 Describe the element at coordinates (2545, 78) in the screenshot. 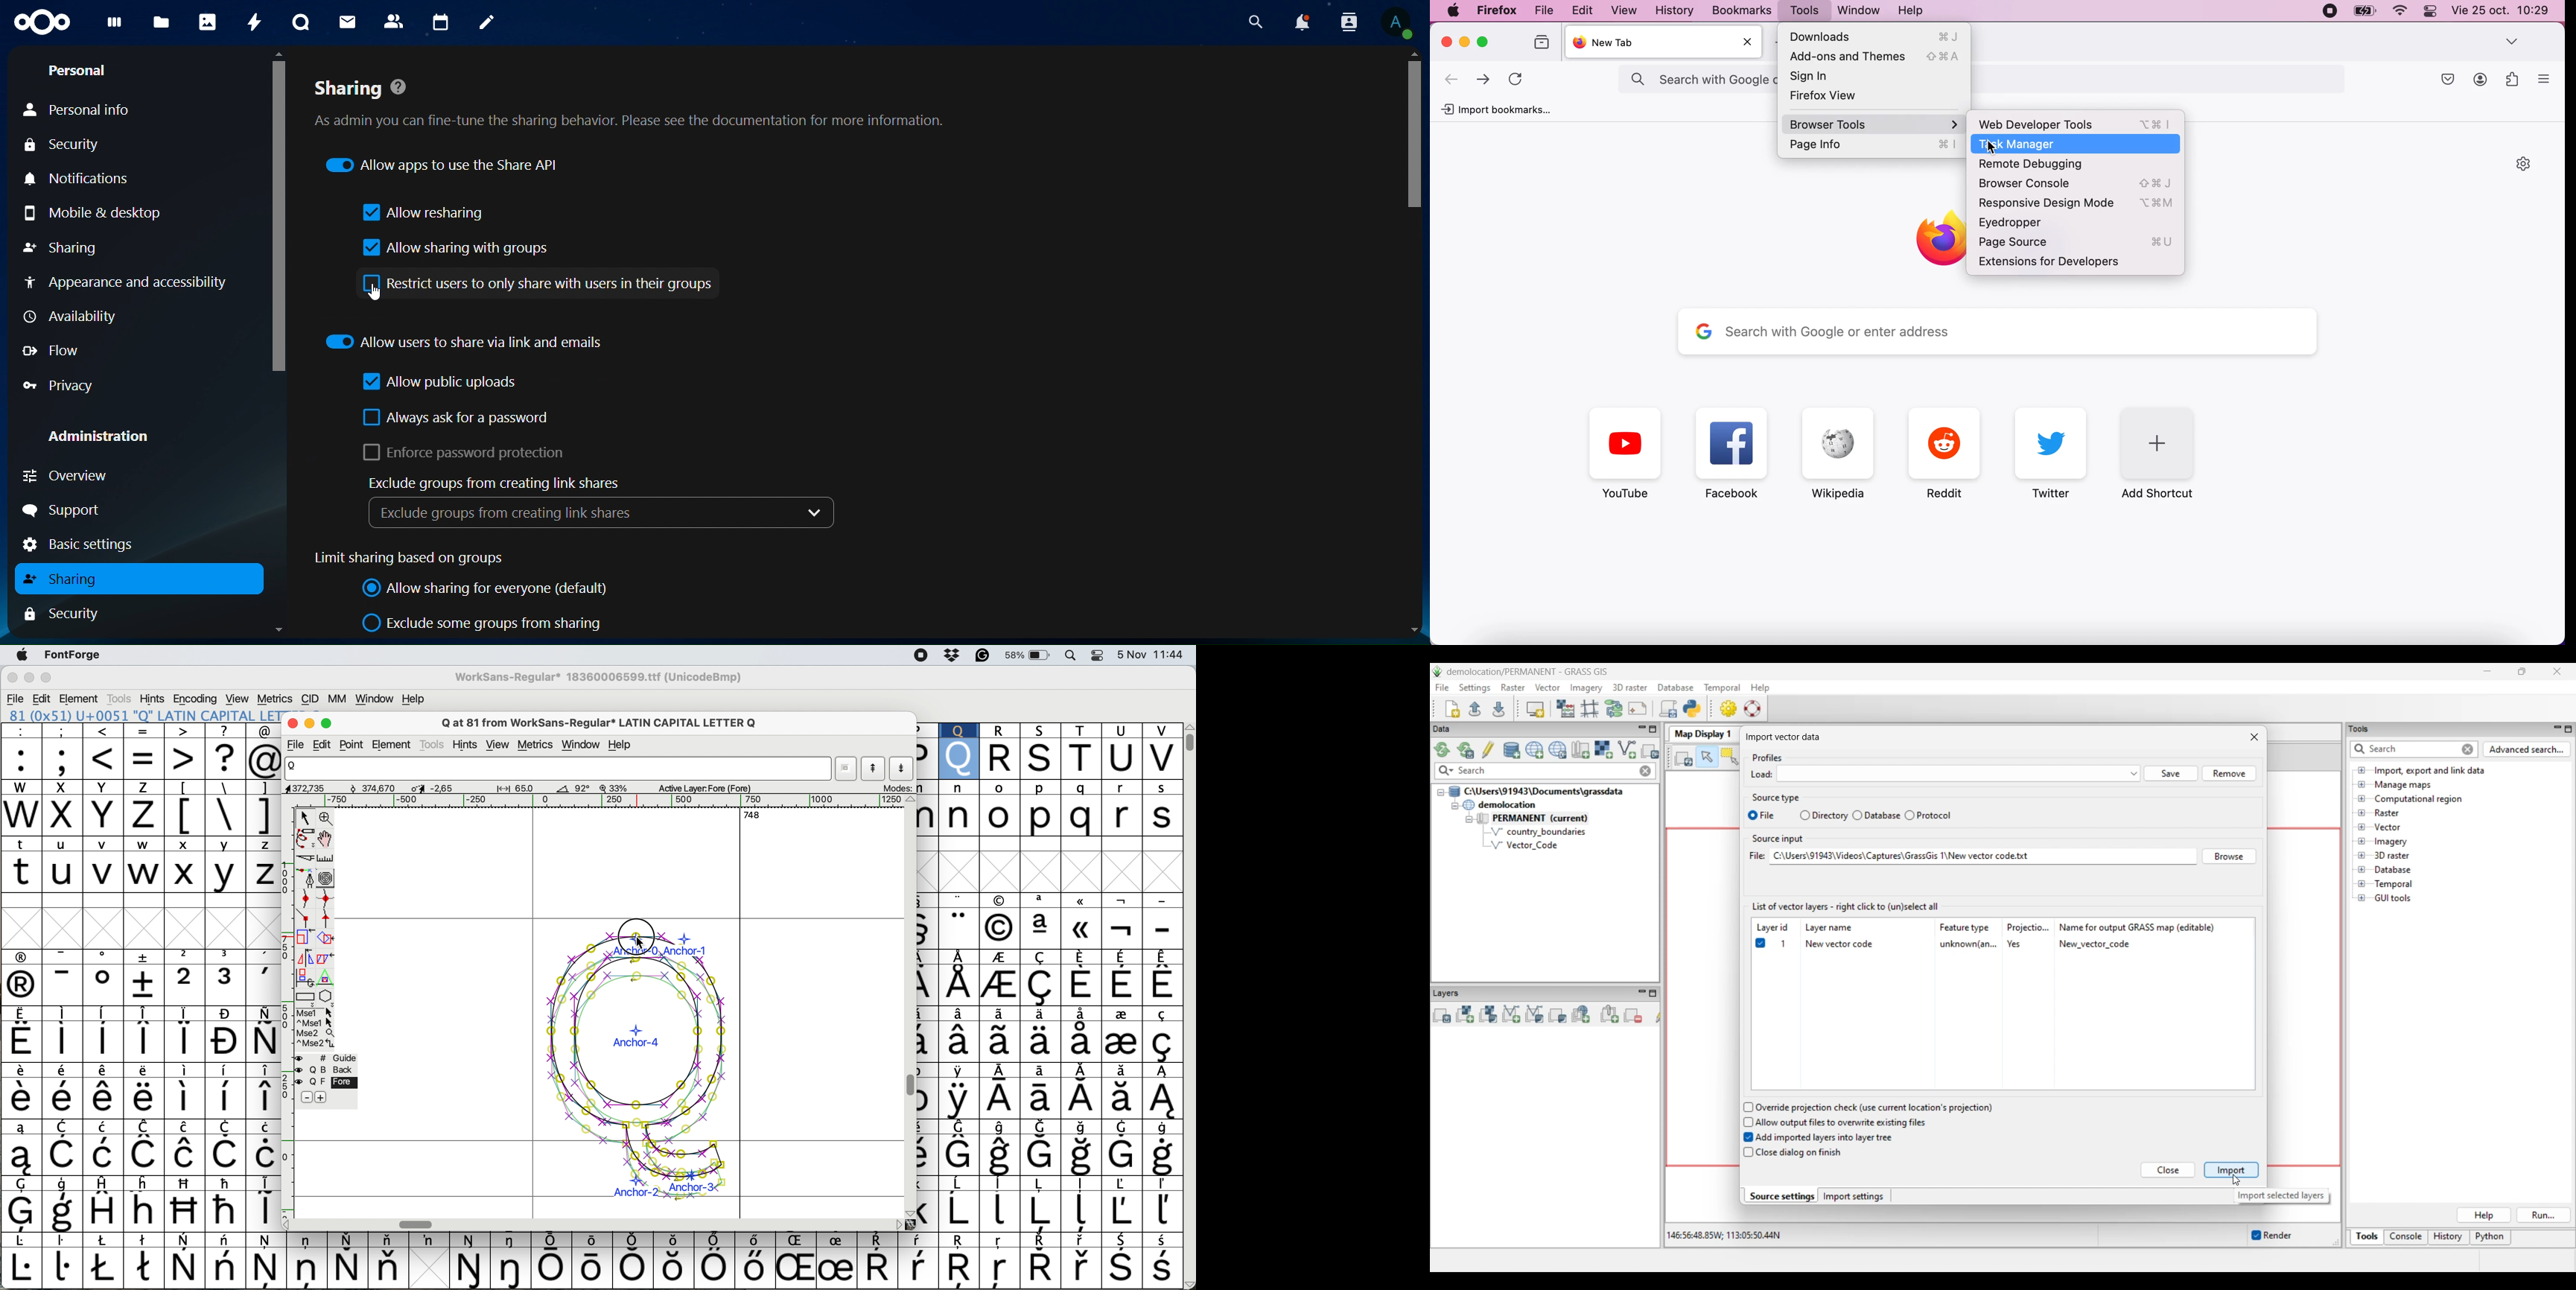

I see `More option` at that location.